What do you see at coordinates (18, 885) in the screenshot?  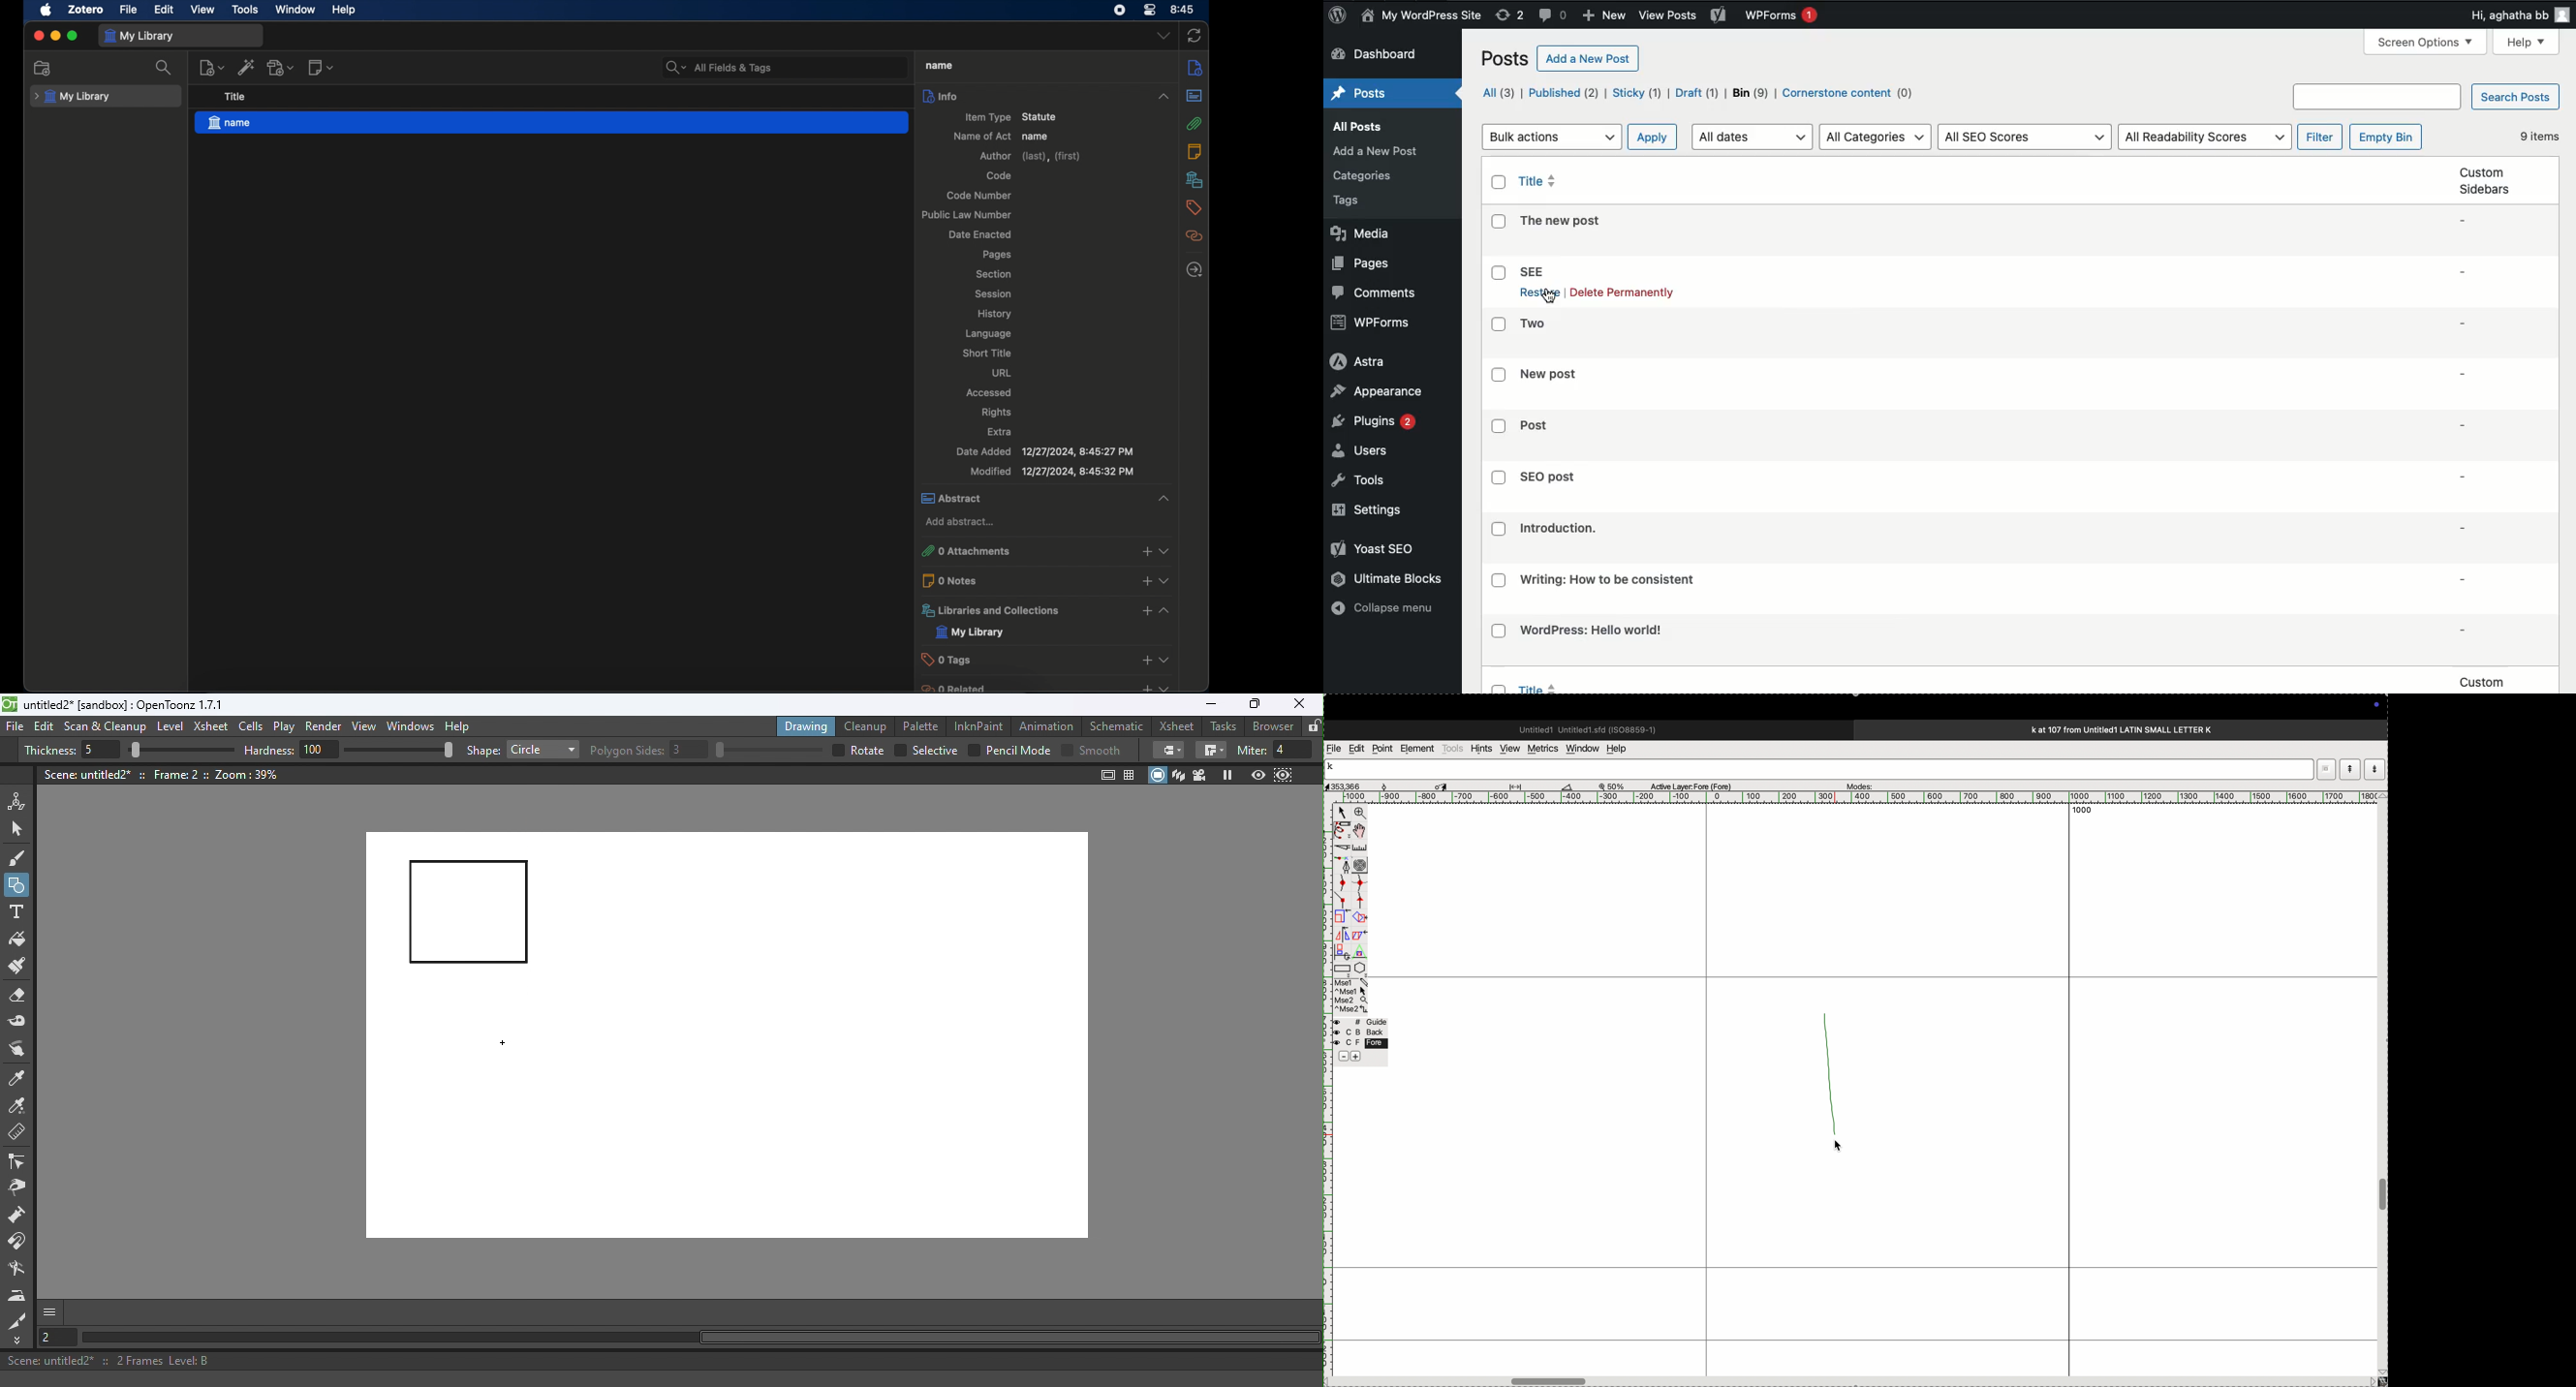 I see `Geometric tool` at bounding box center [18, 885].